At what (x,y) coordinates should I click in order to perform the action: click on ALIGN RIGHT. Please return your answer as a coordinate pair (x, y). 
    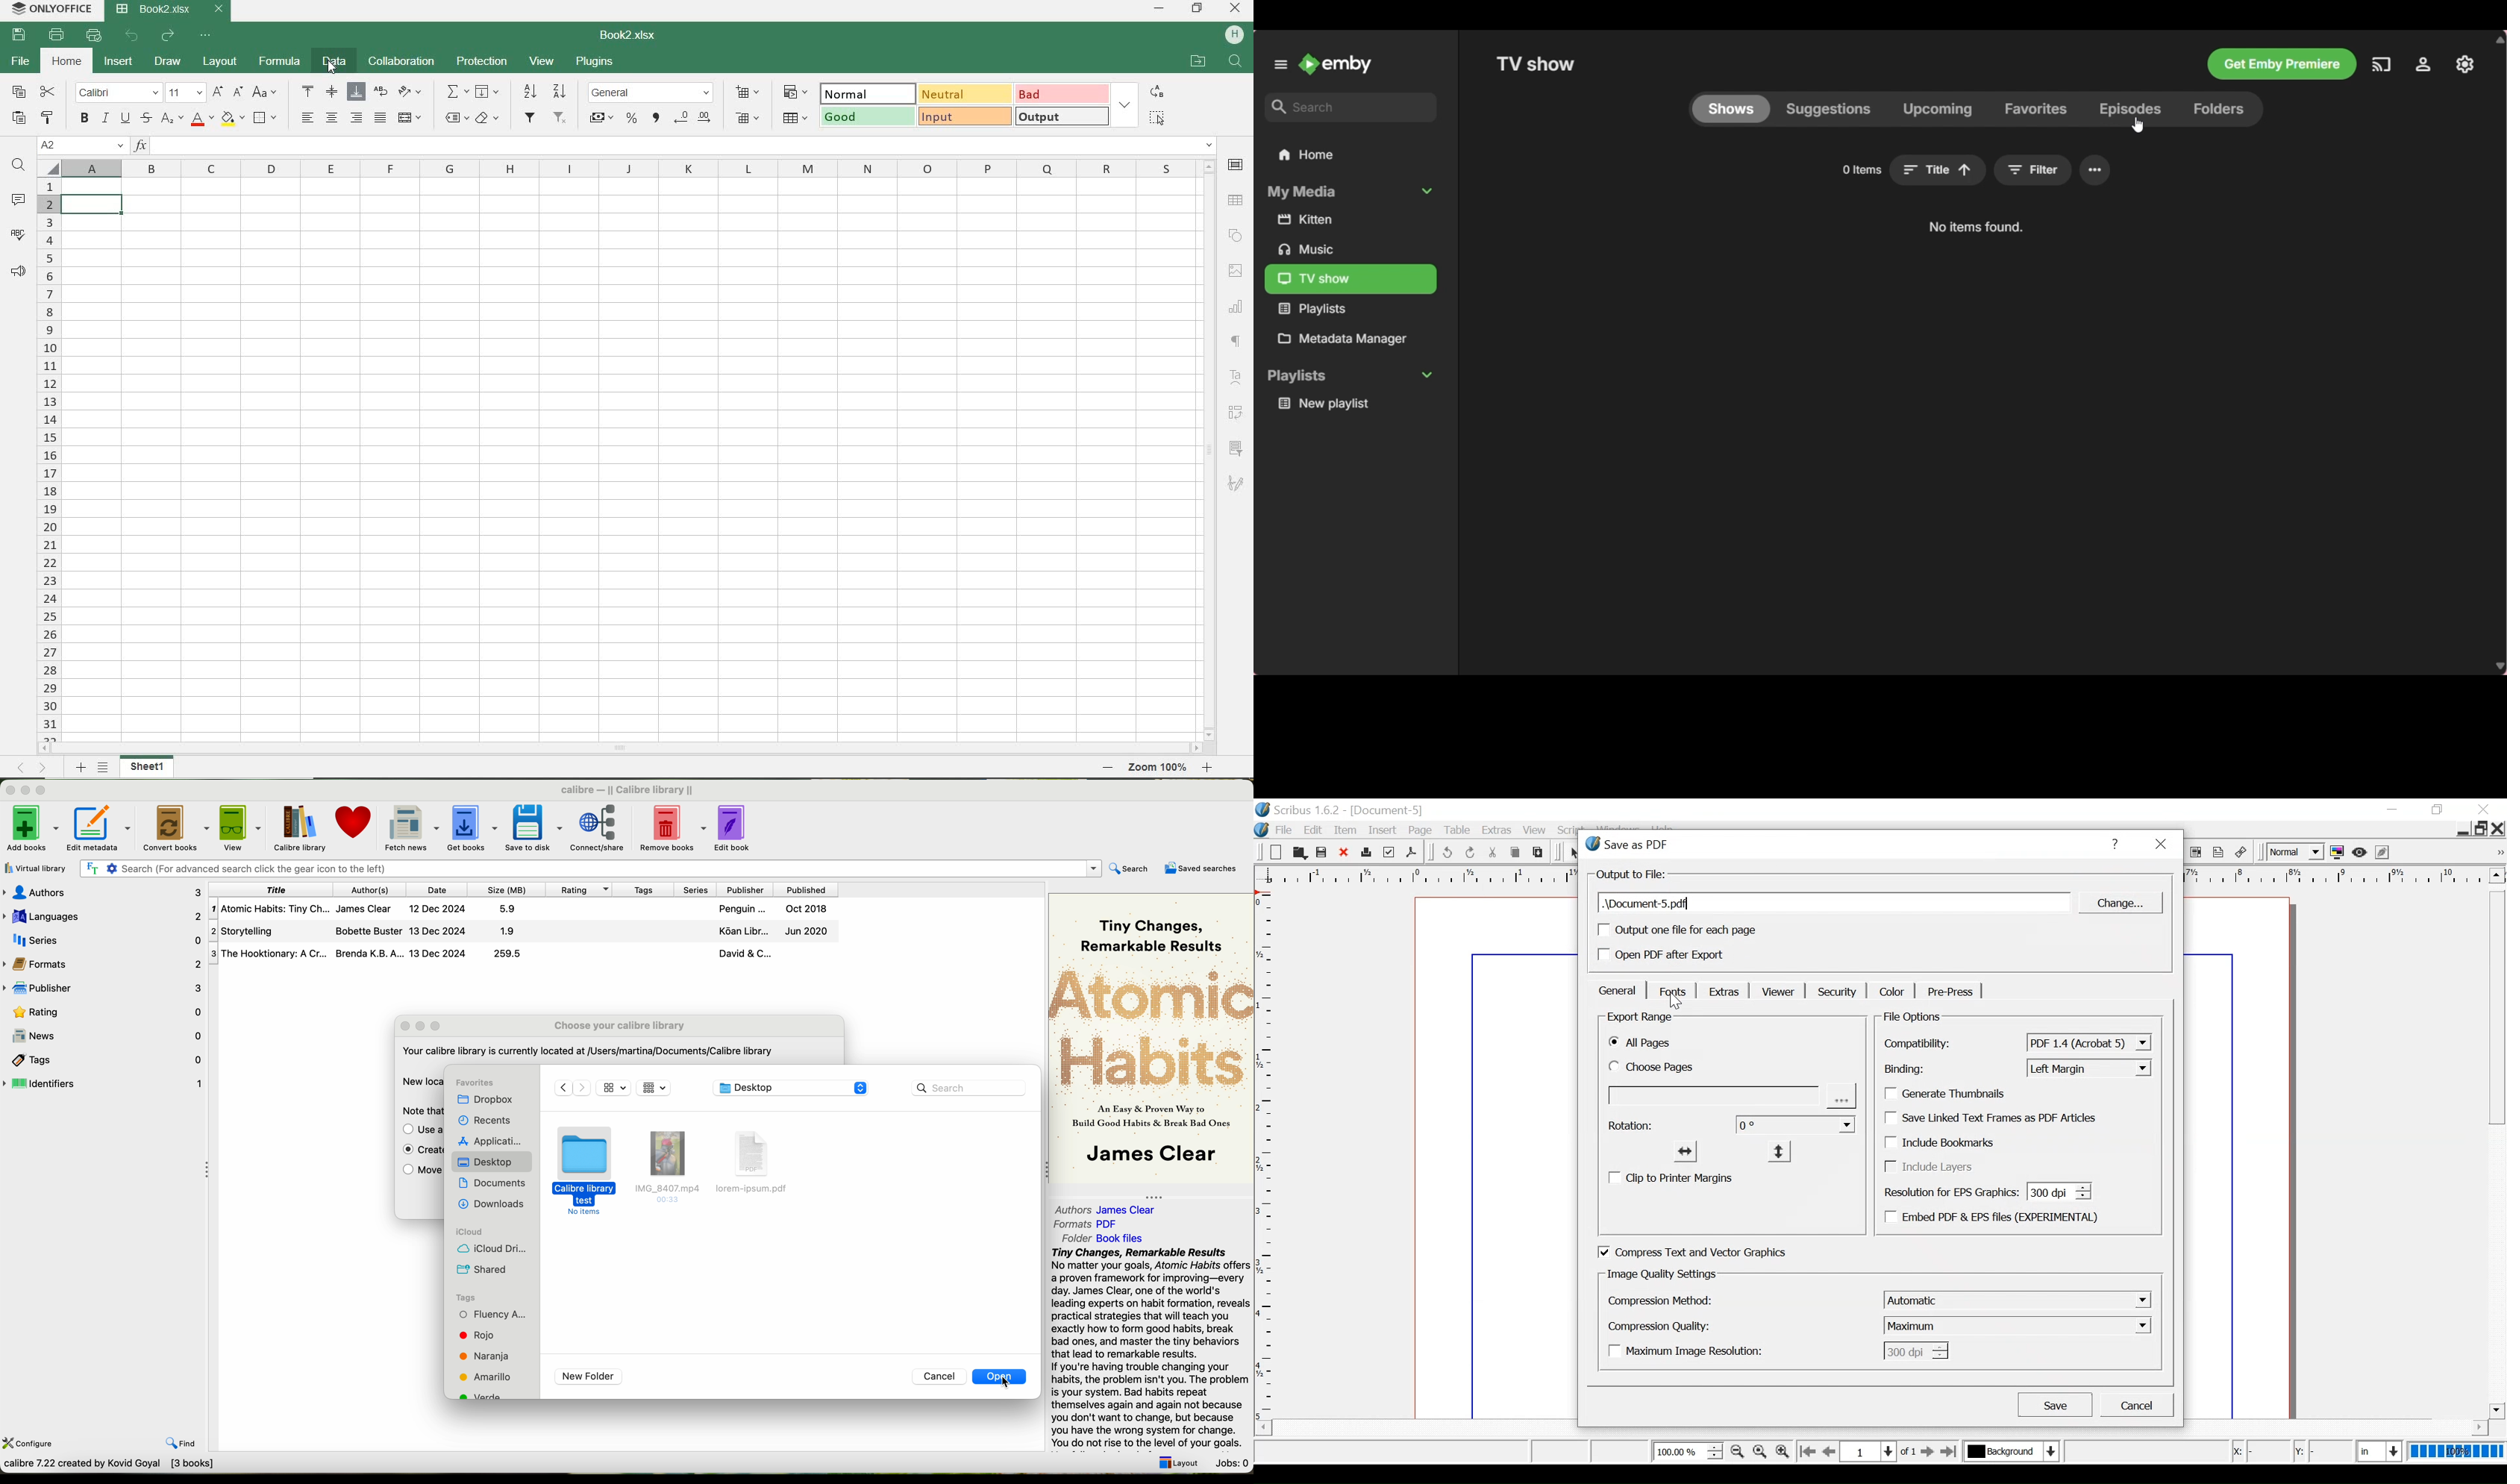
    Looking at the image, I should click on (305, 119).